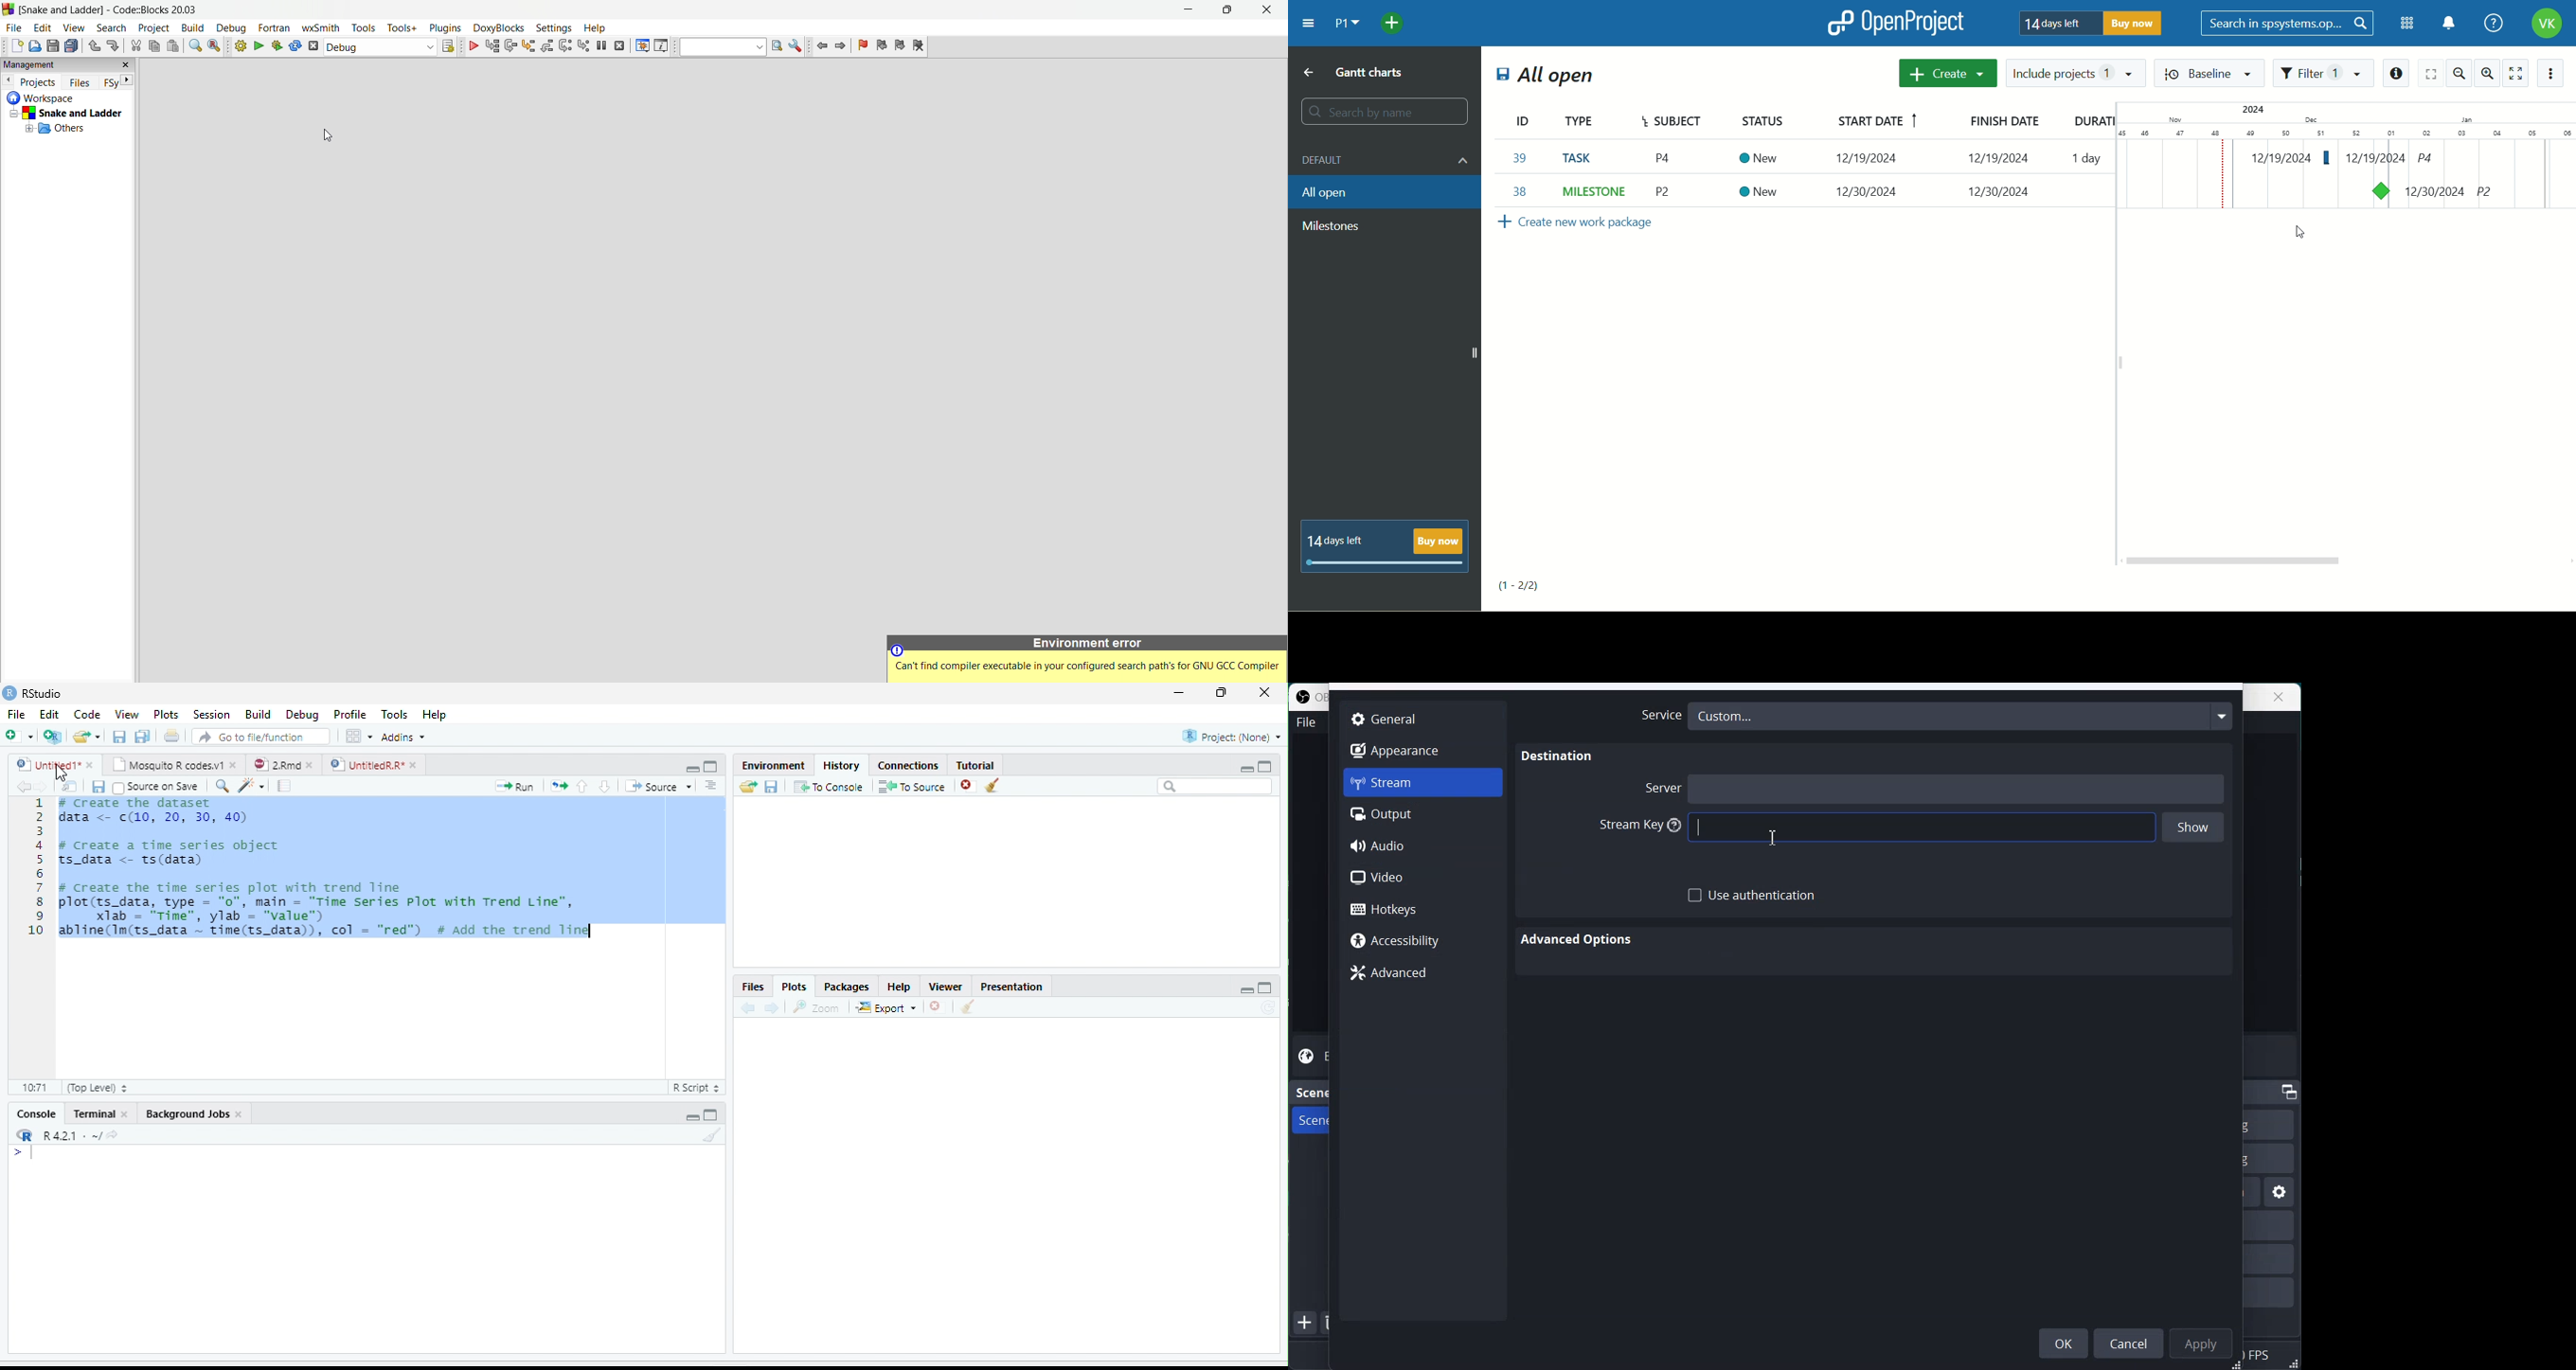 The height and width of the screenshot is (1372, 2576). What do you see at coordinates (1657, 715) in the screenshot?
I see `Service` at bounding box center [1657, 715].